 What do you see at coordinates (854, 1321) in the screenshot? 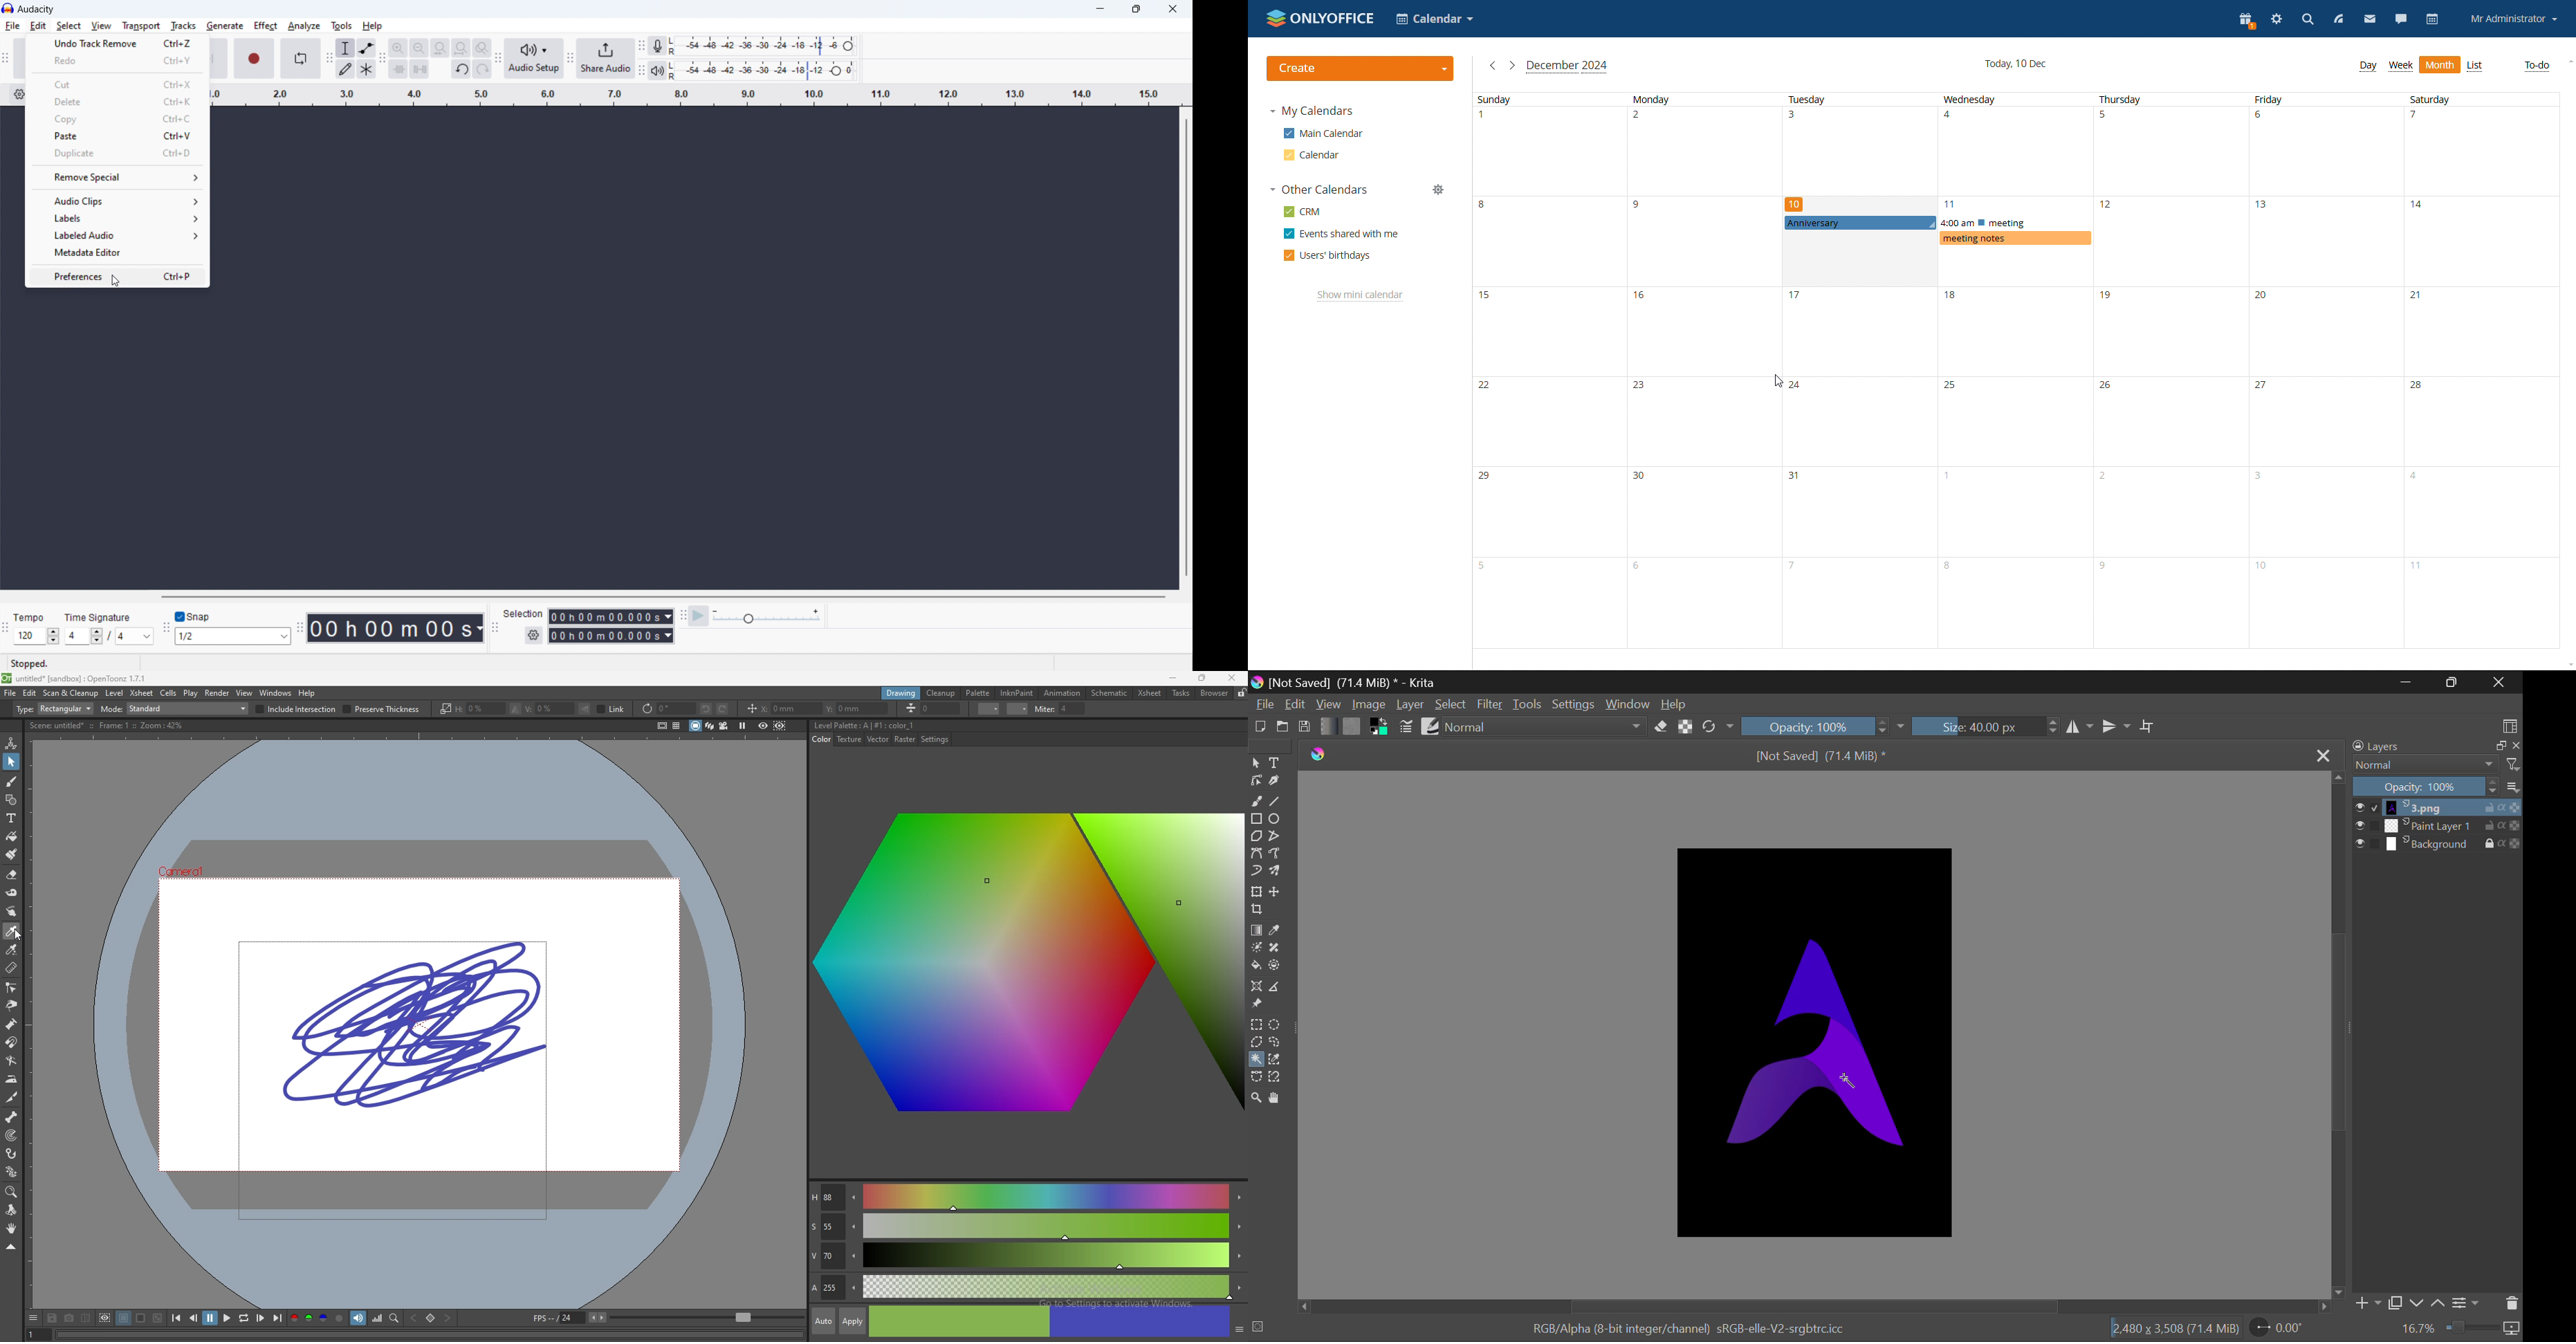
I see `apply` at bounding box center [854, 1321].